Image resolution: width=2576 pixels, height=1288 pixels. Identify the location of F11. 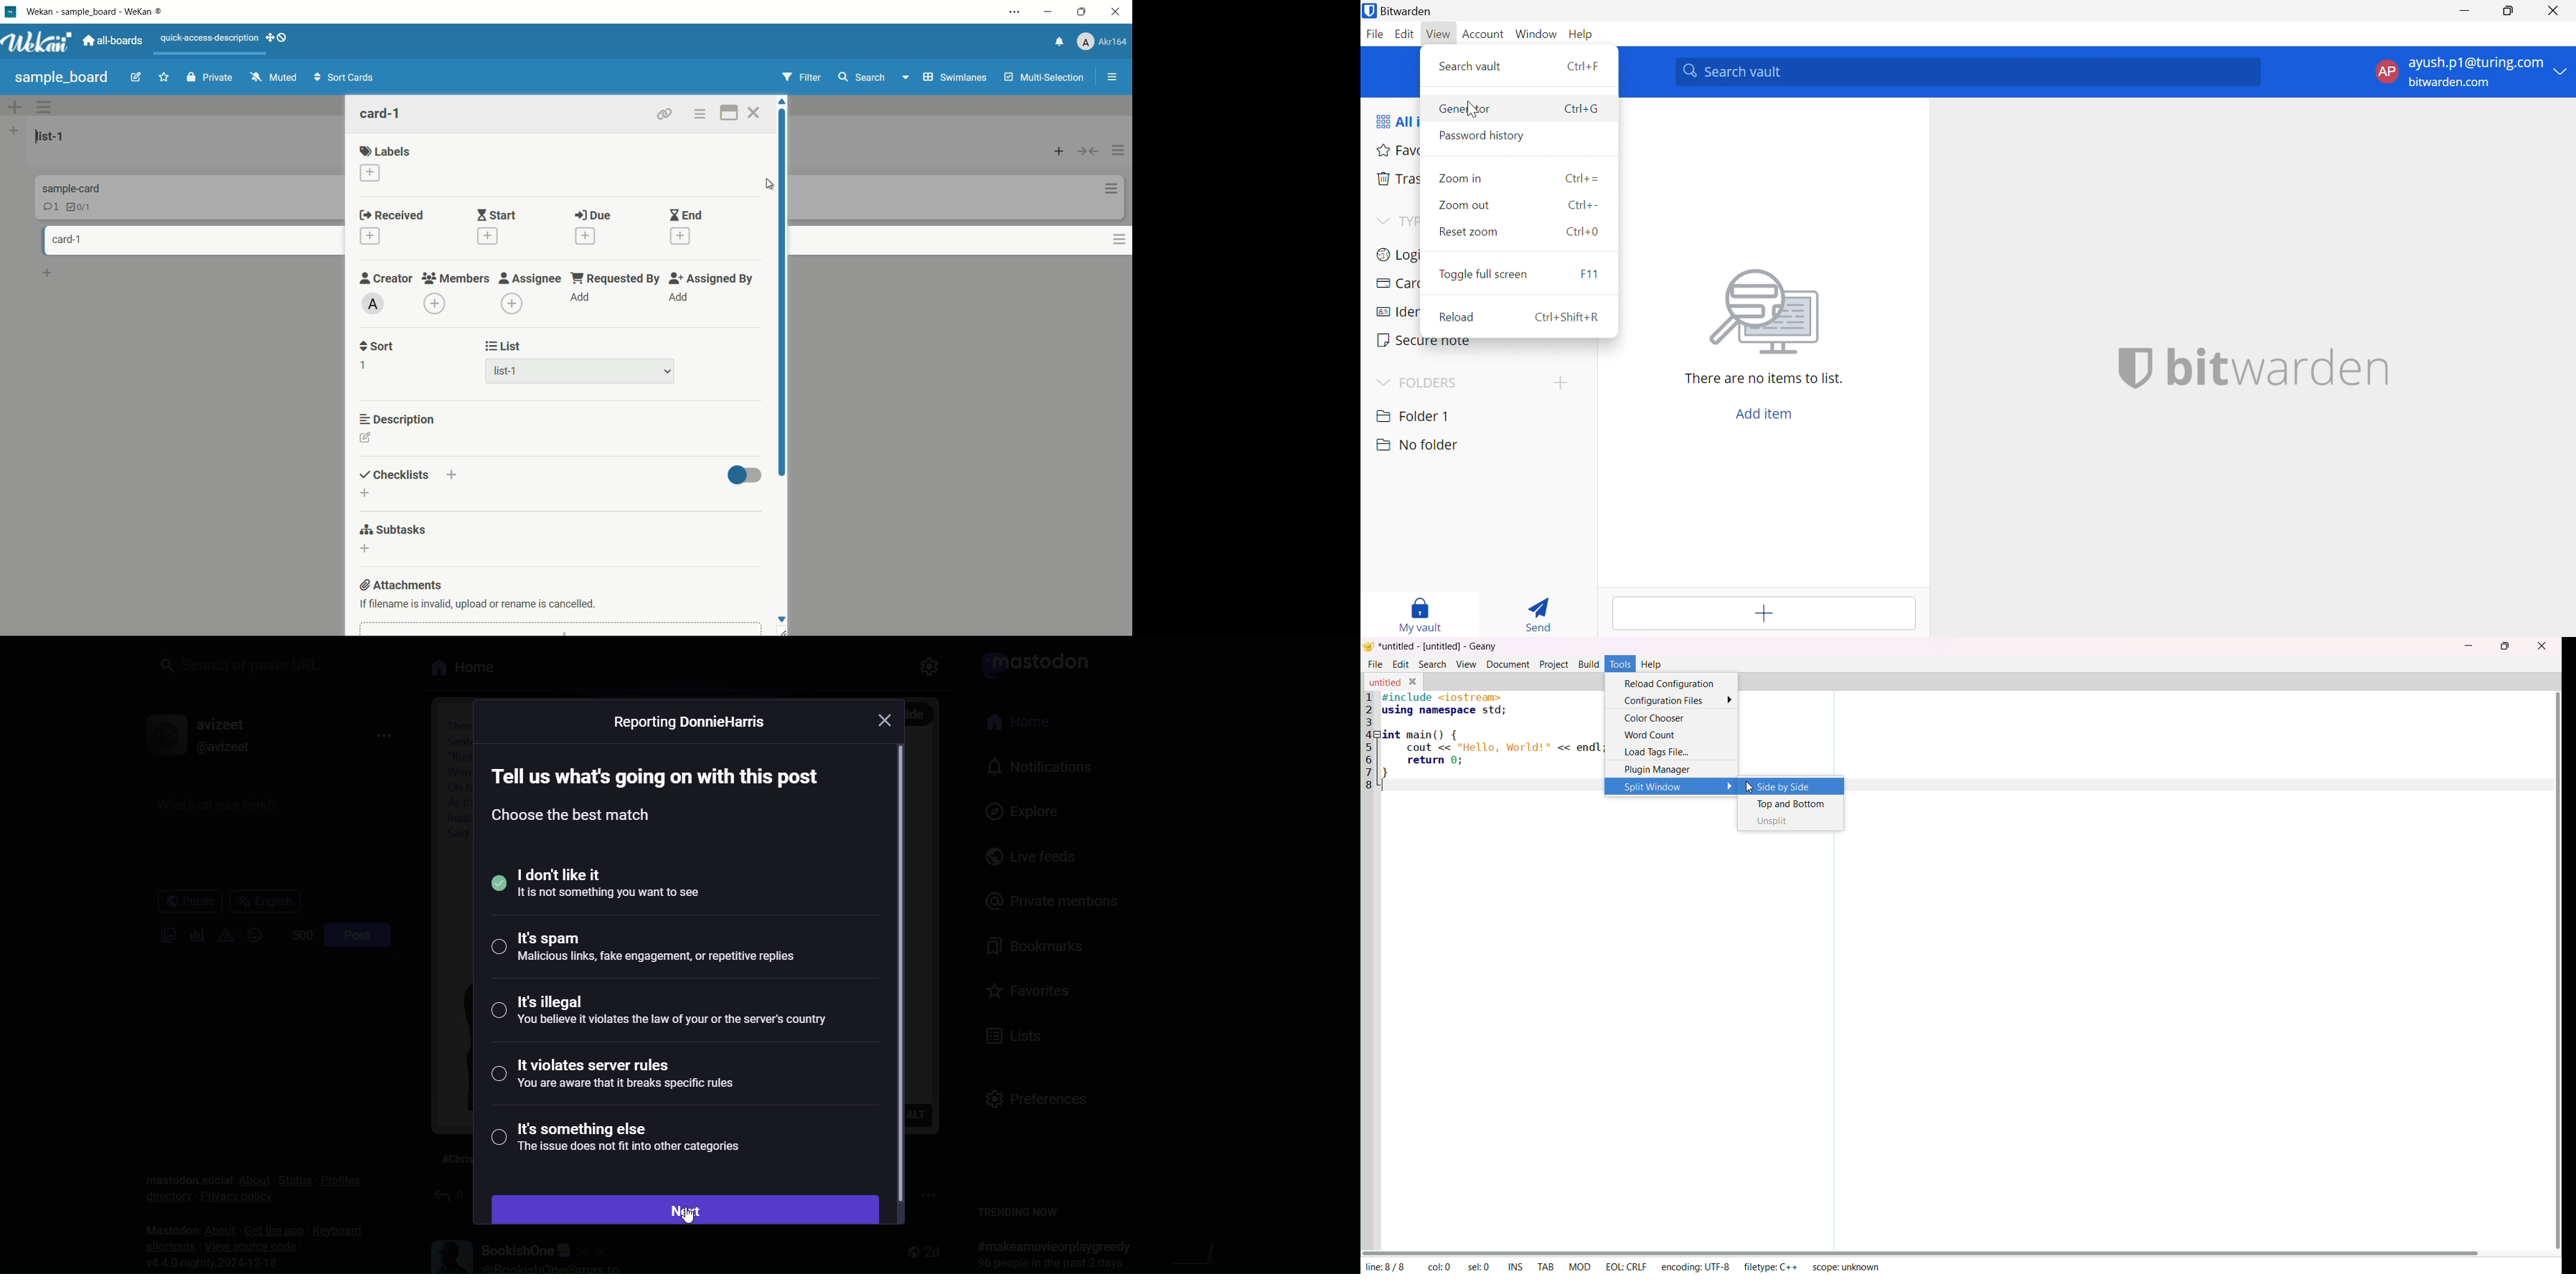
(1593, 274).